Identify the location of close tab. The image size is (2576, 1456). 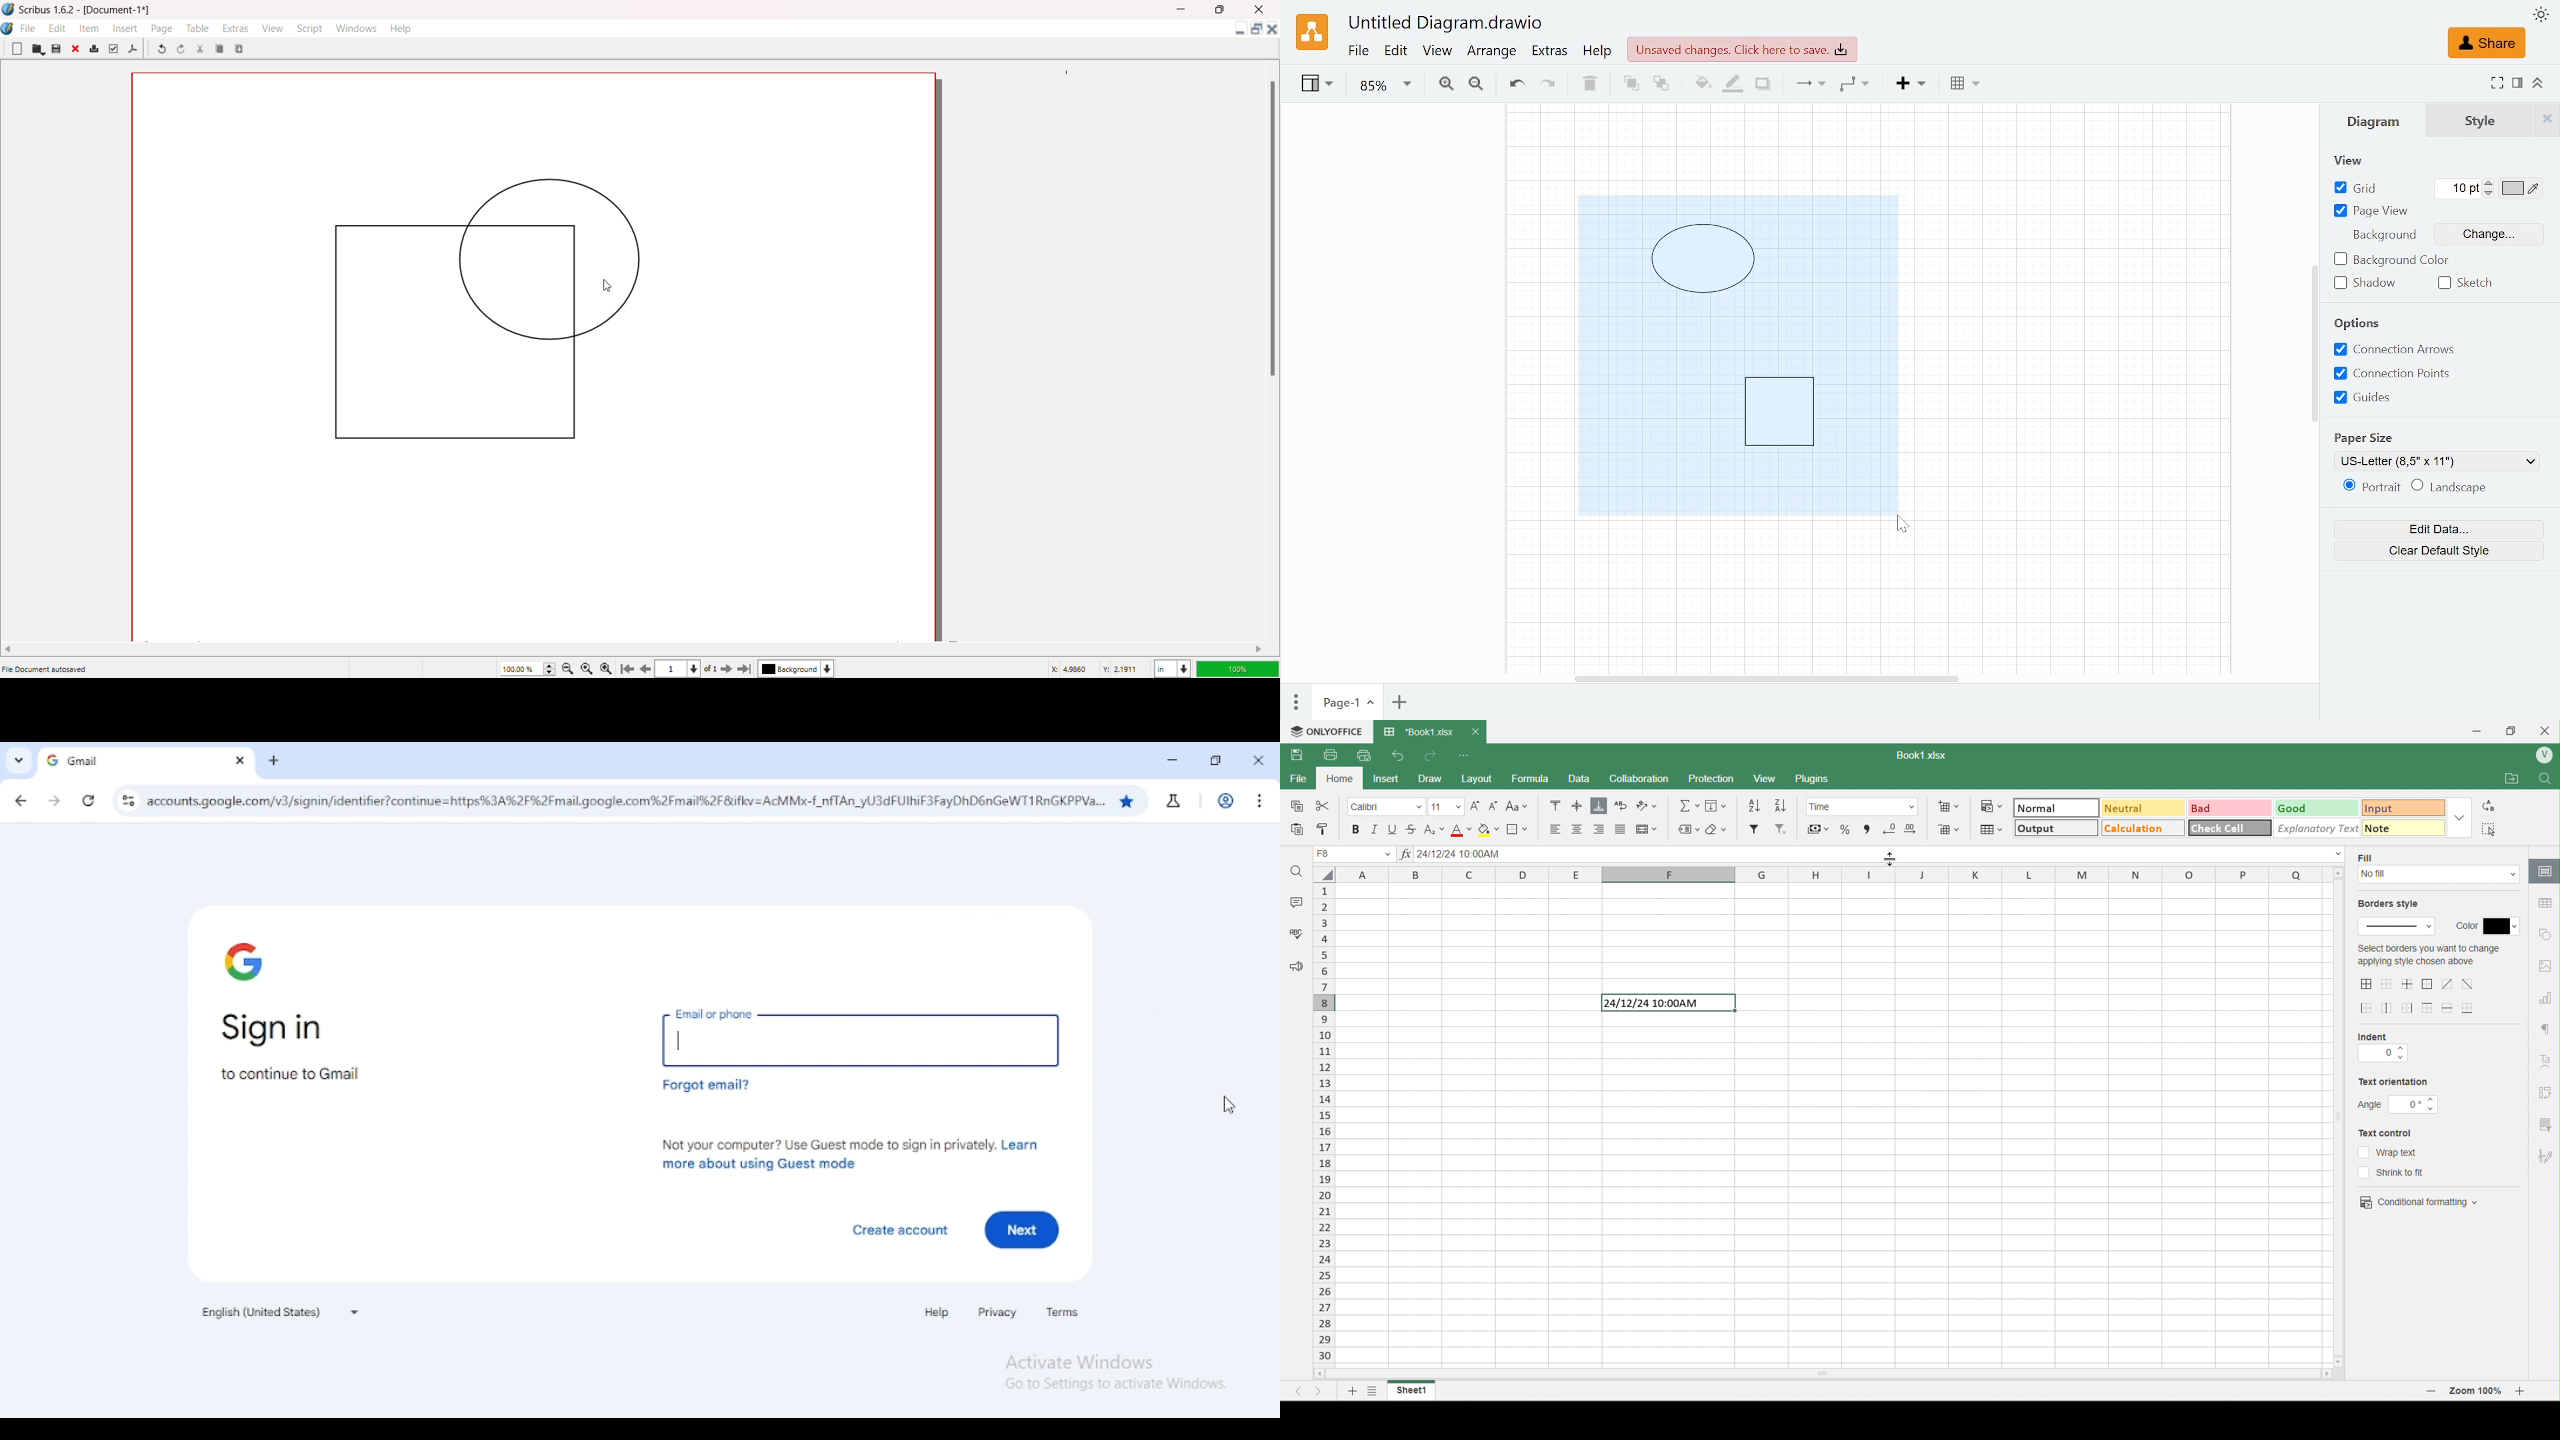
(1480, 731).